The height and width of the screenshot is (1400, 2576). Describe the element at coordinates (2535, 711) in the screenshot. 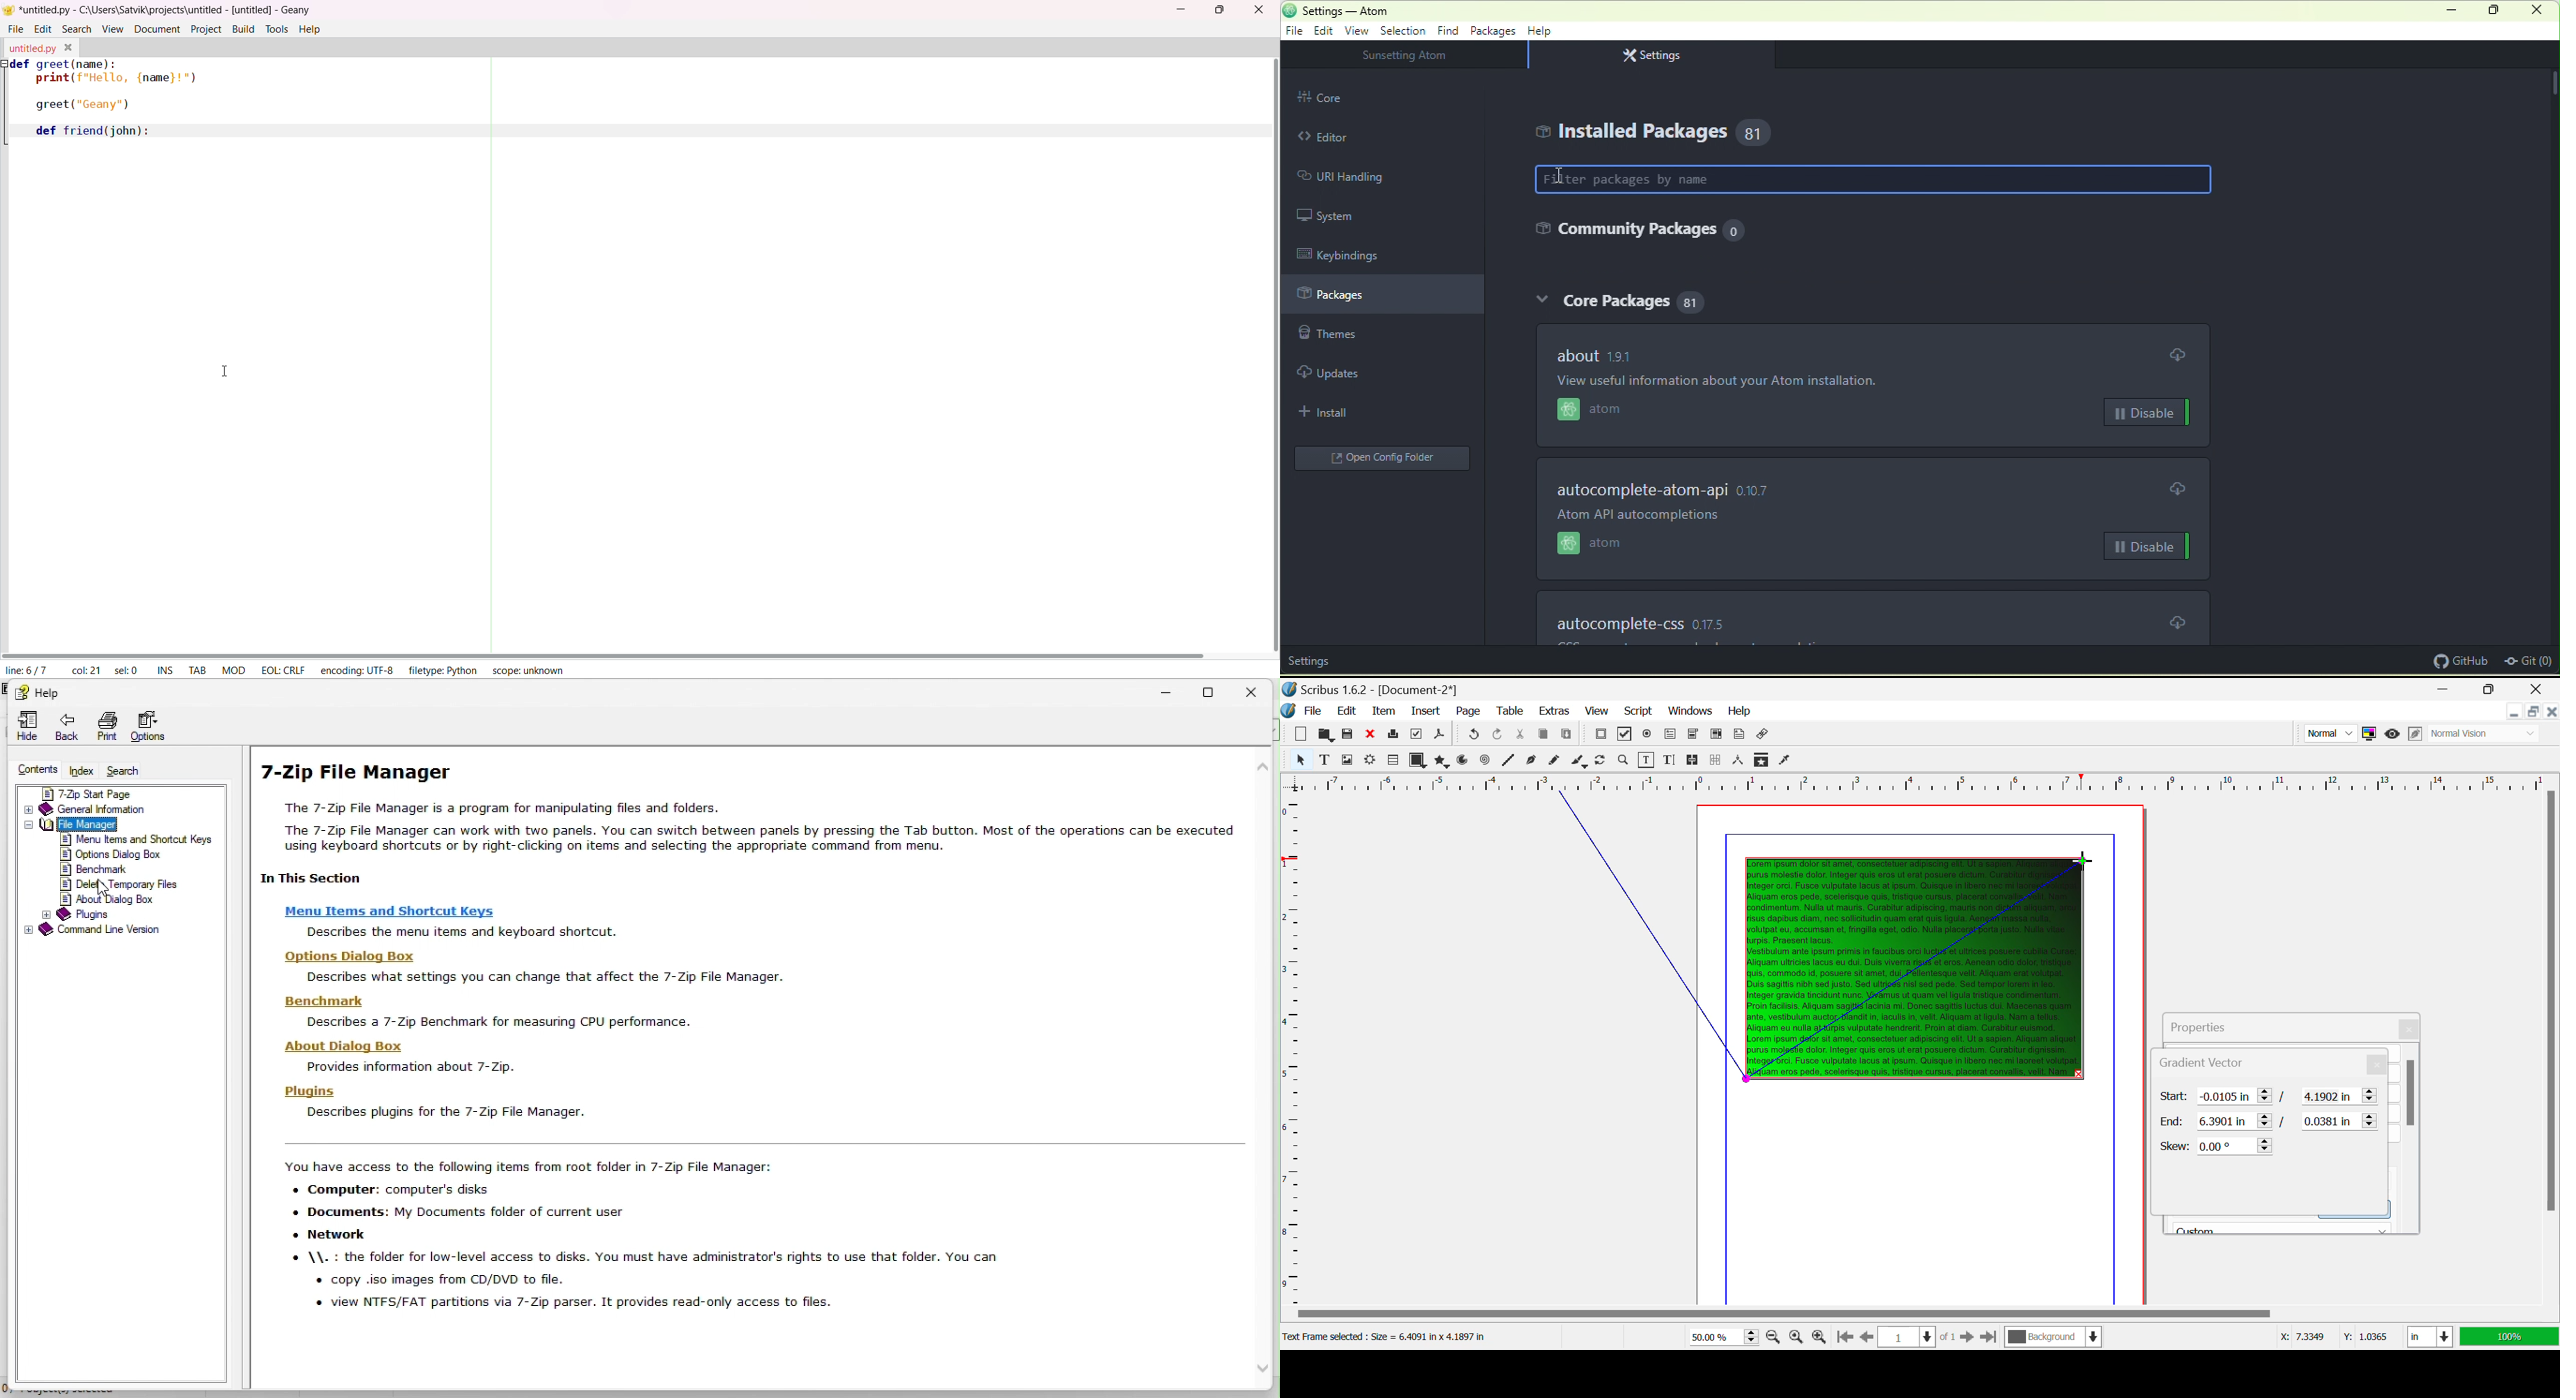

I see `Minimize` at that location.